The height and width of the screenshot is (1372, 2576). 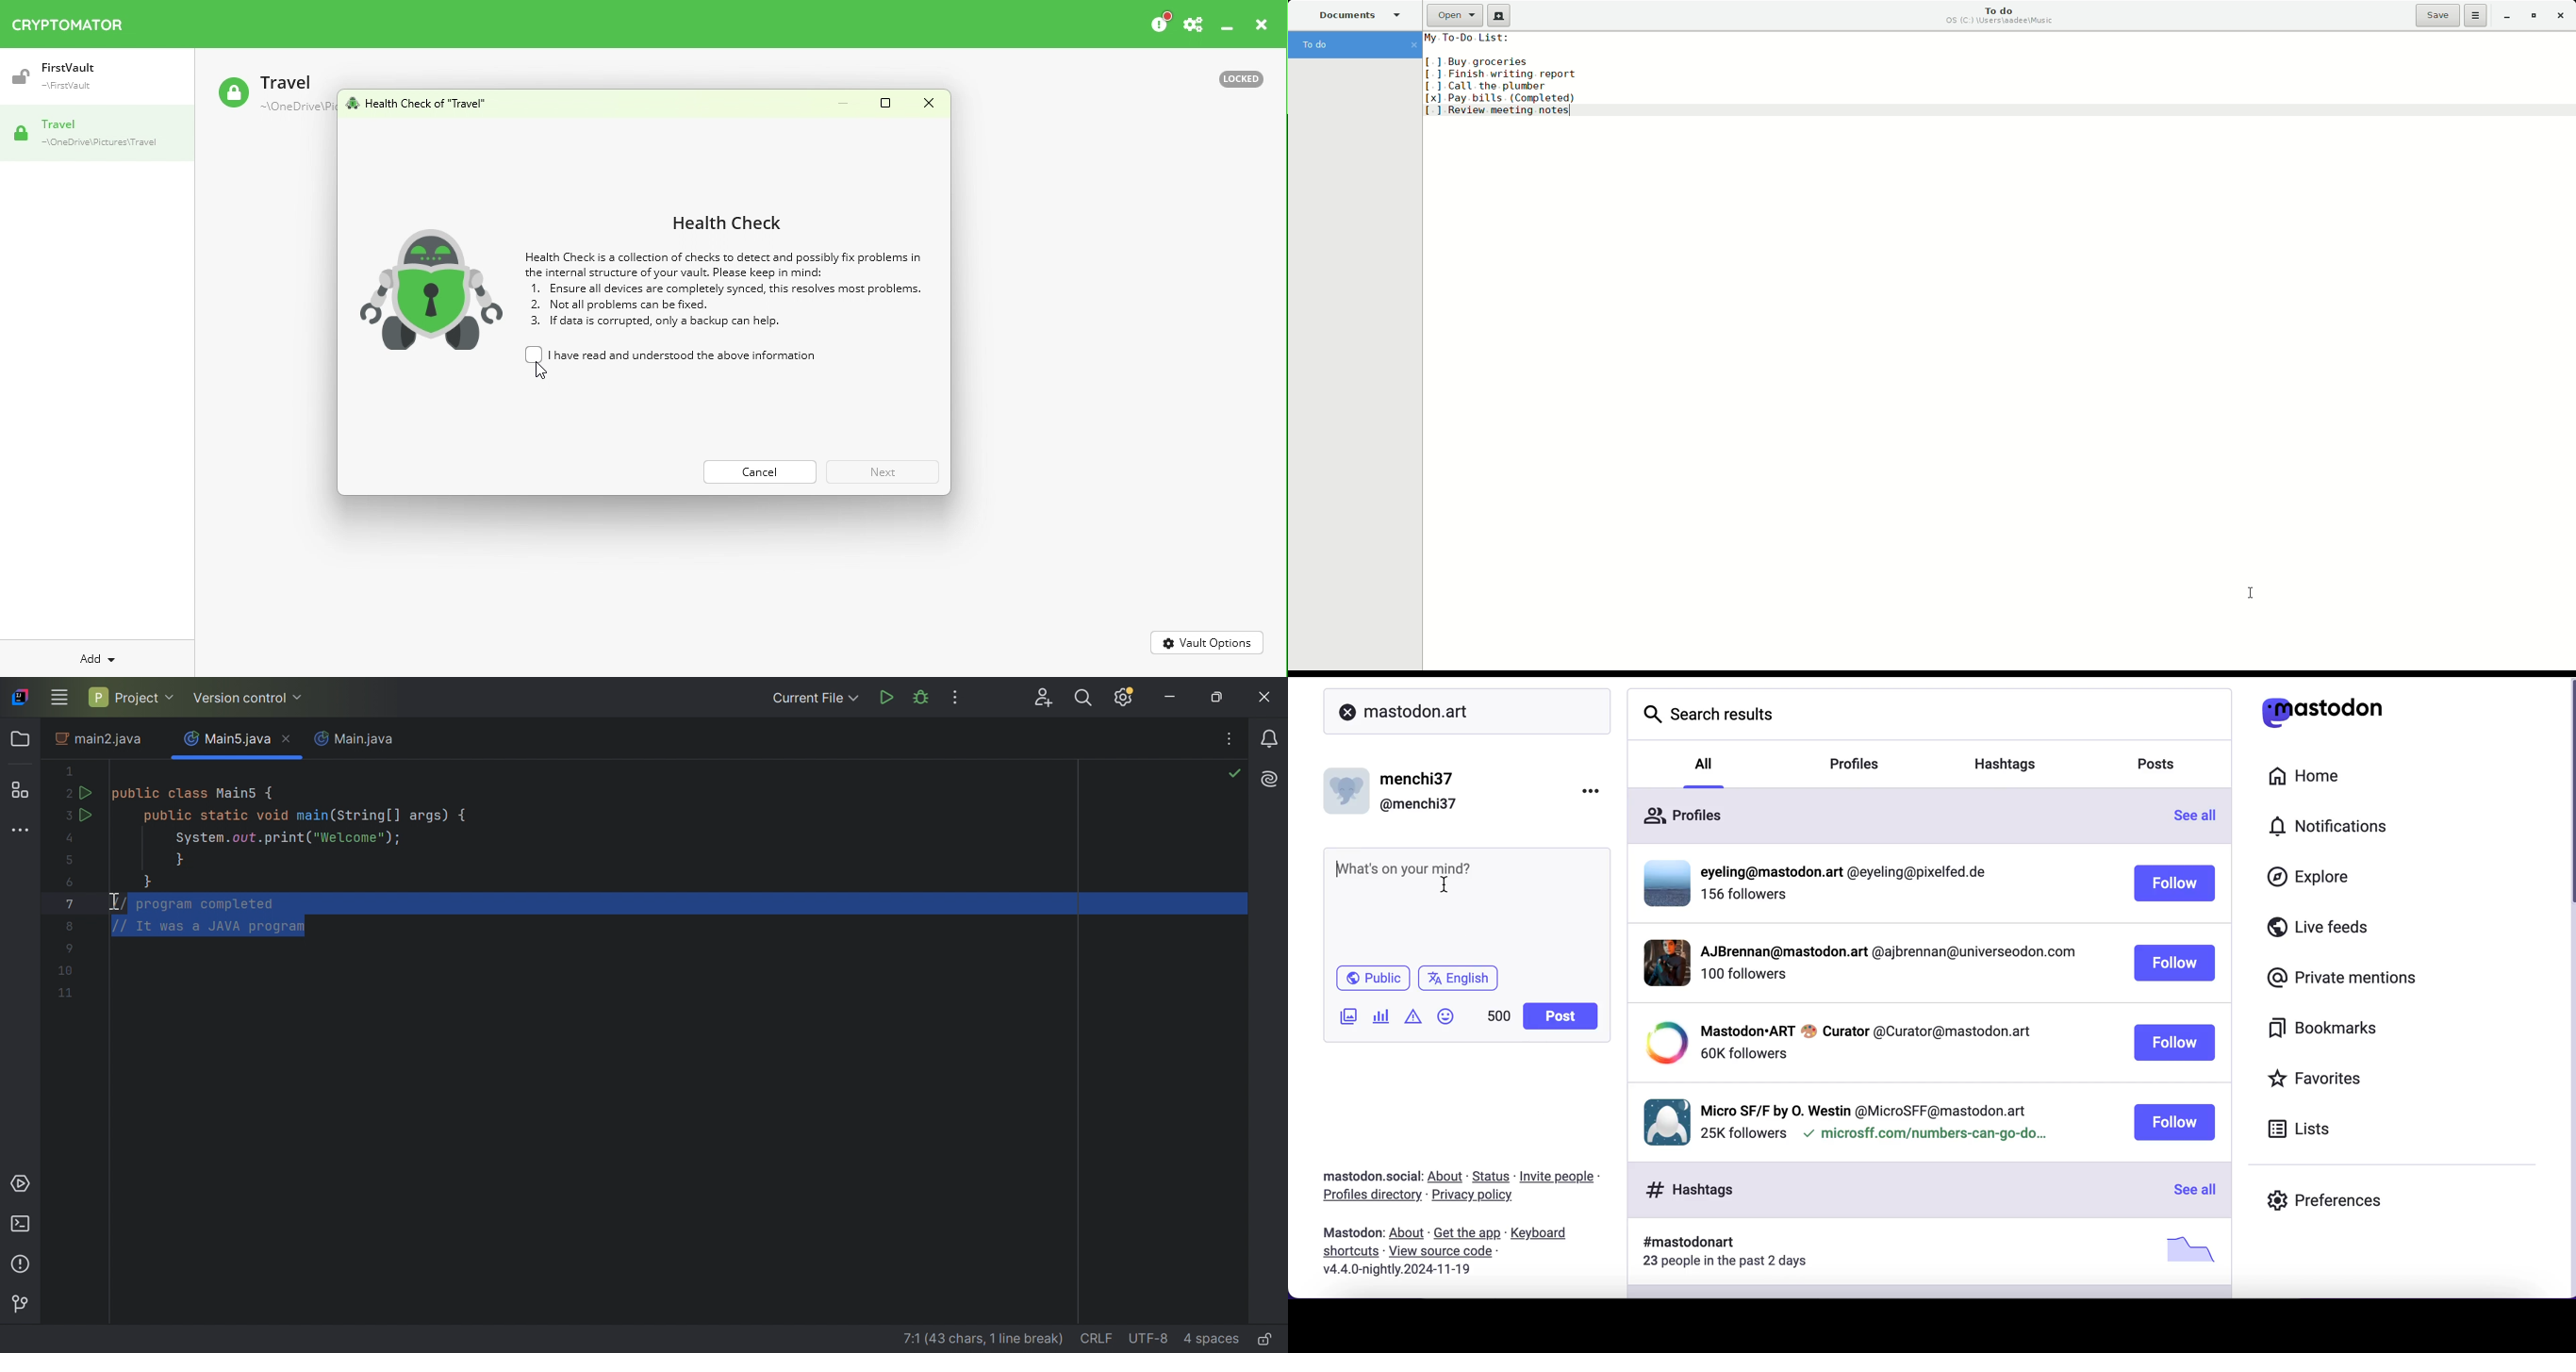 I want to click on preferences, so click(x=2324, y=1201).